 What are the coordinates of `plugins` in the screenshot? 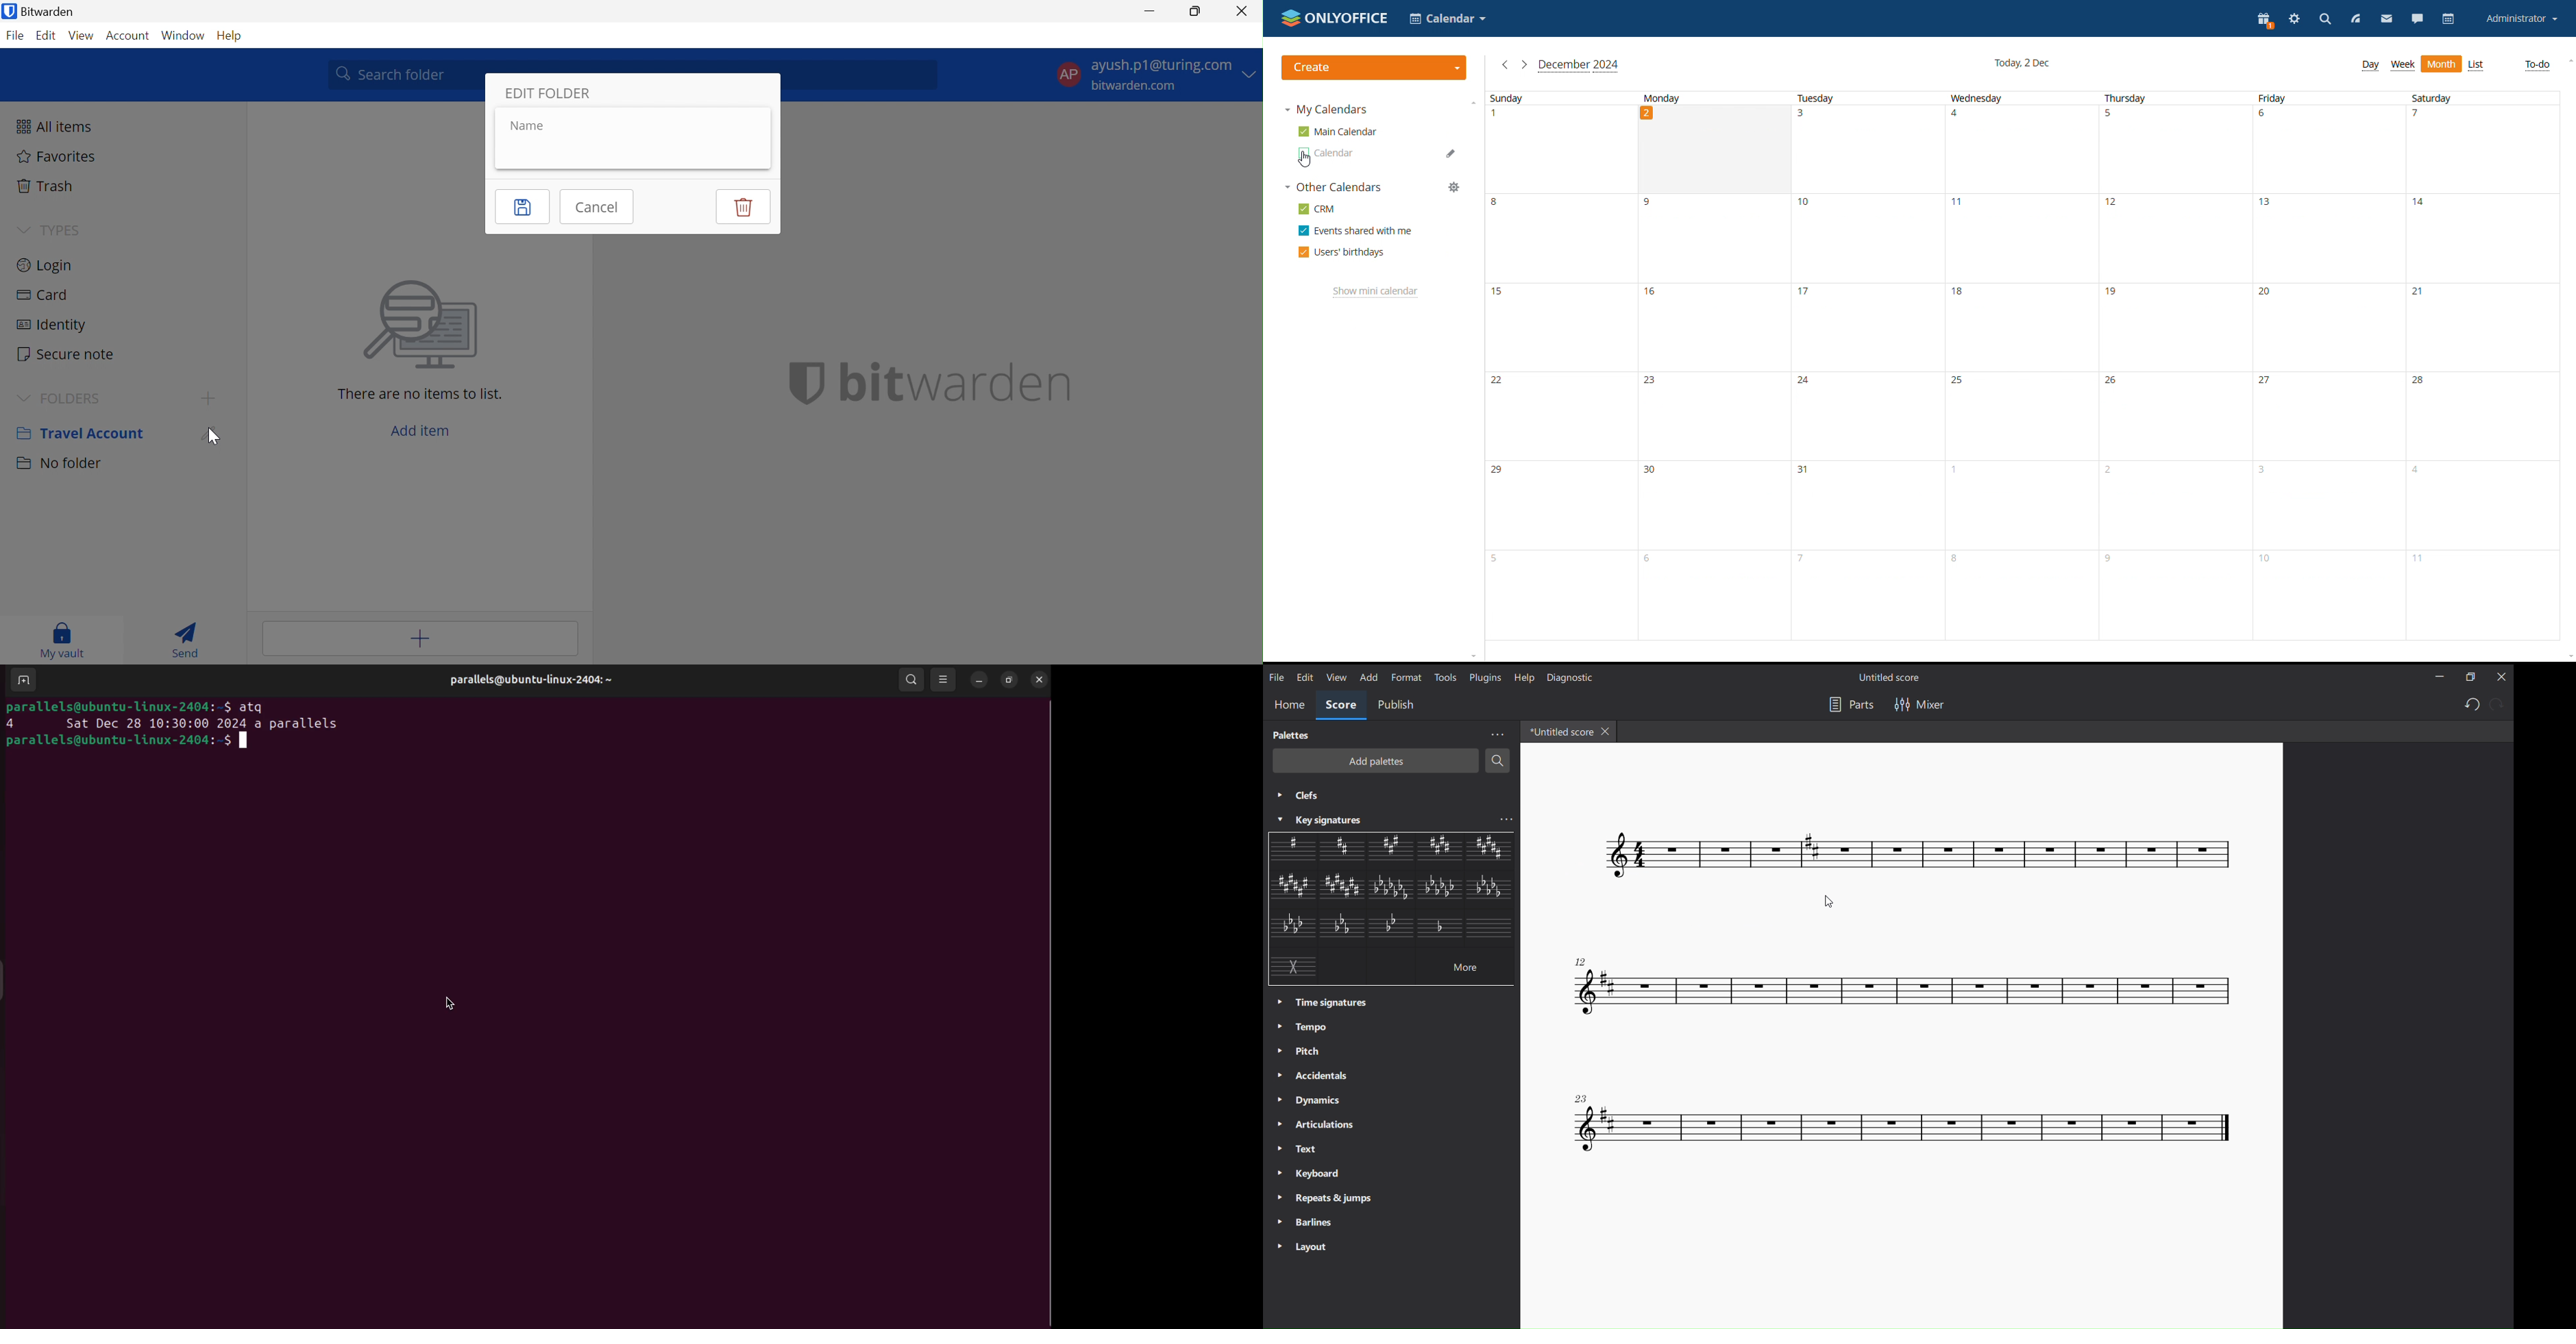 It's located at (1483, 678).